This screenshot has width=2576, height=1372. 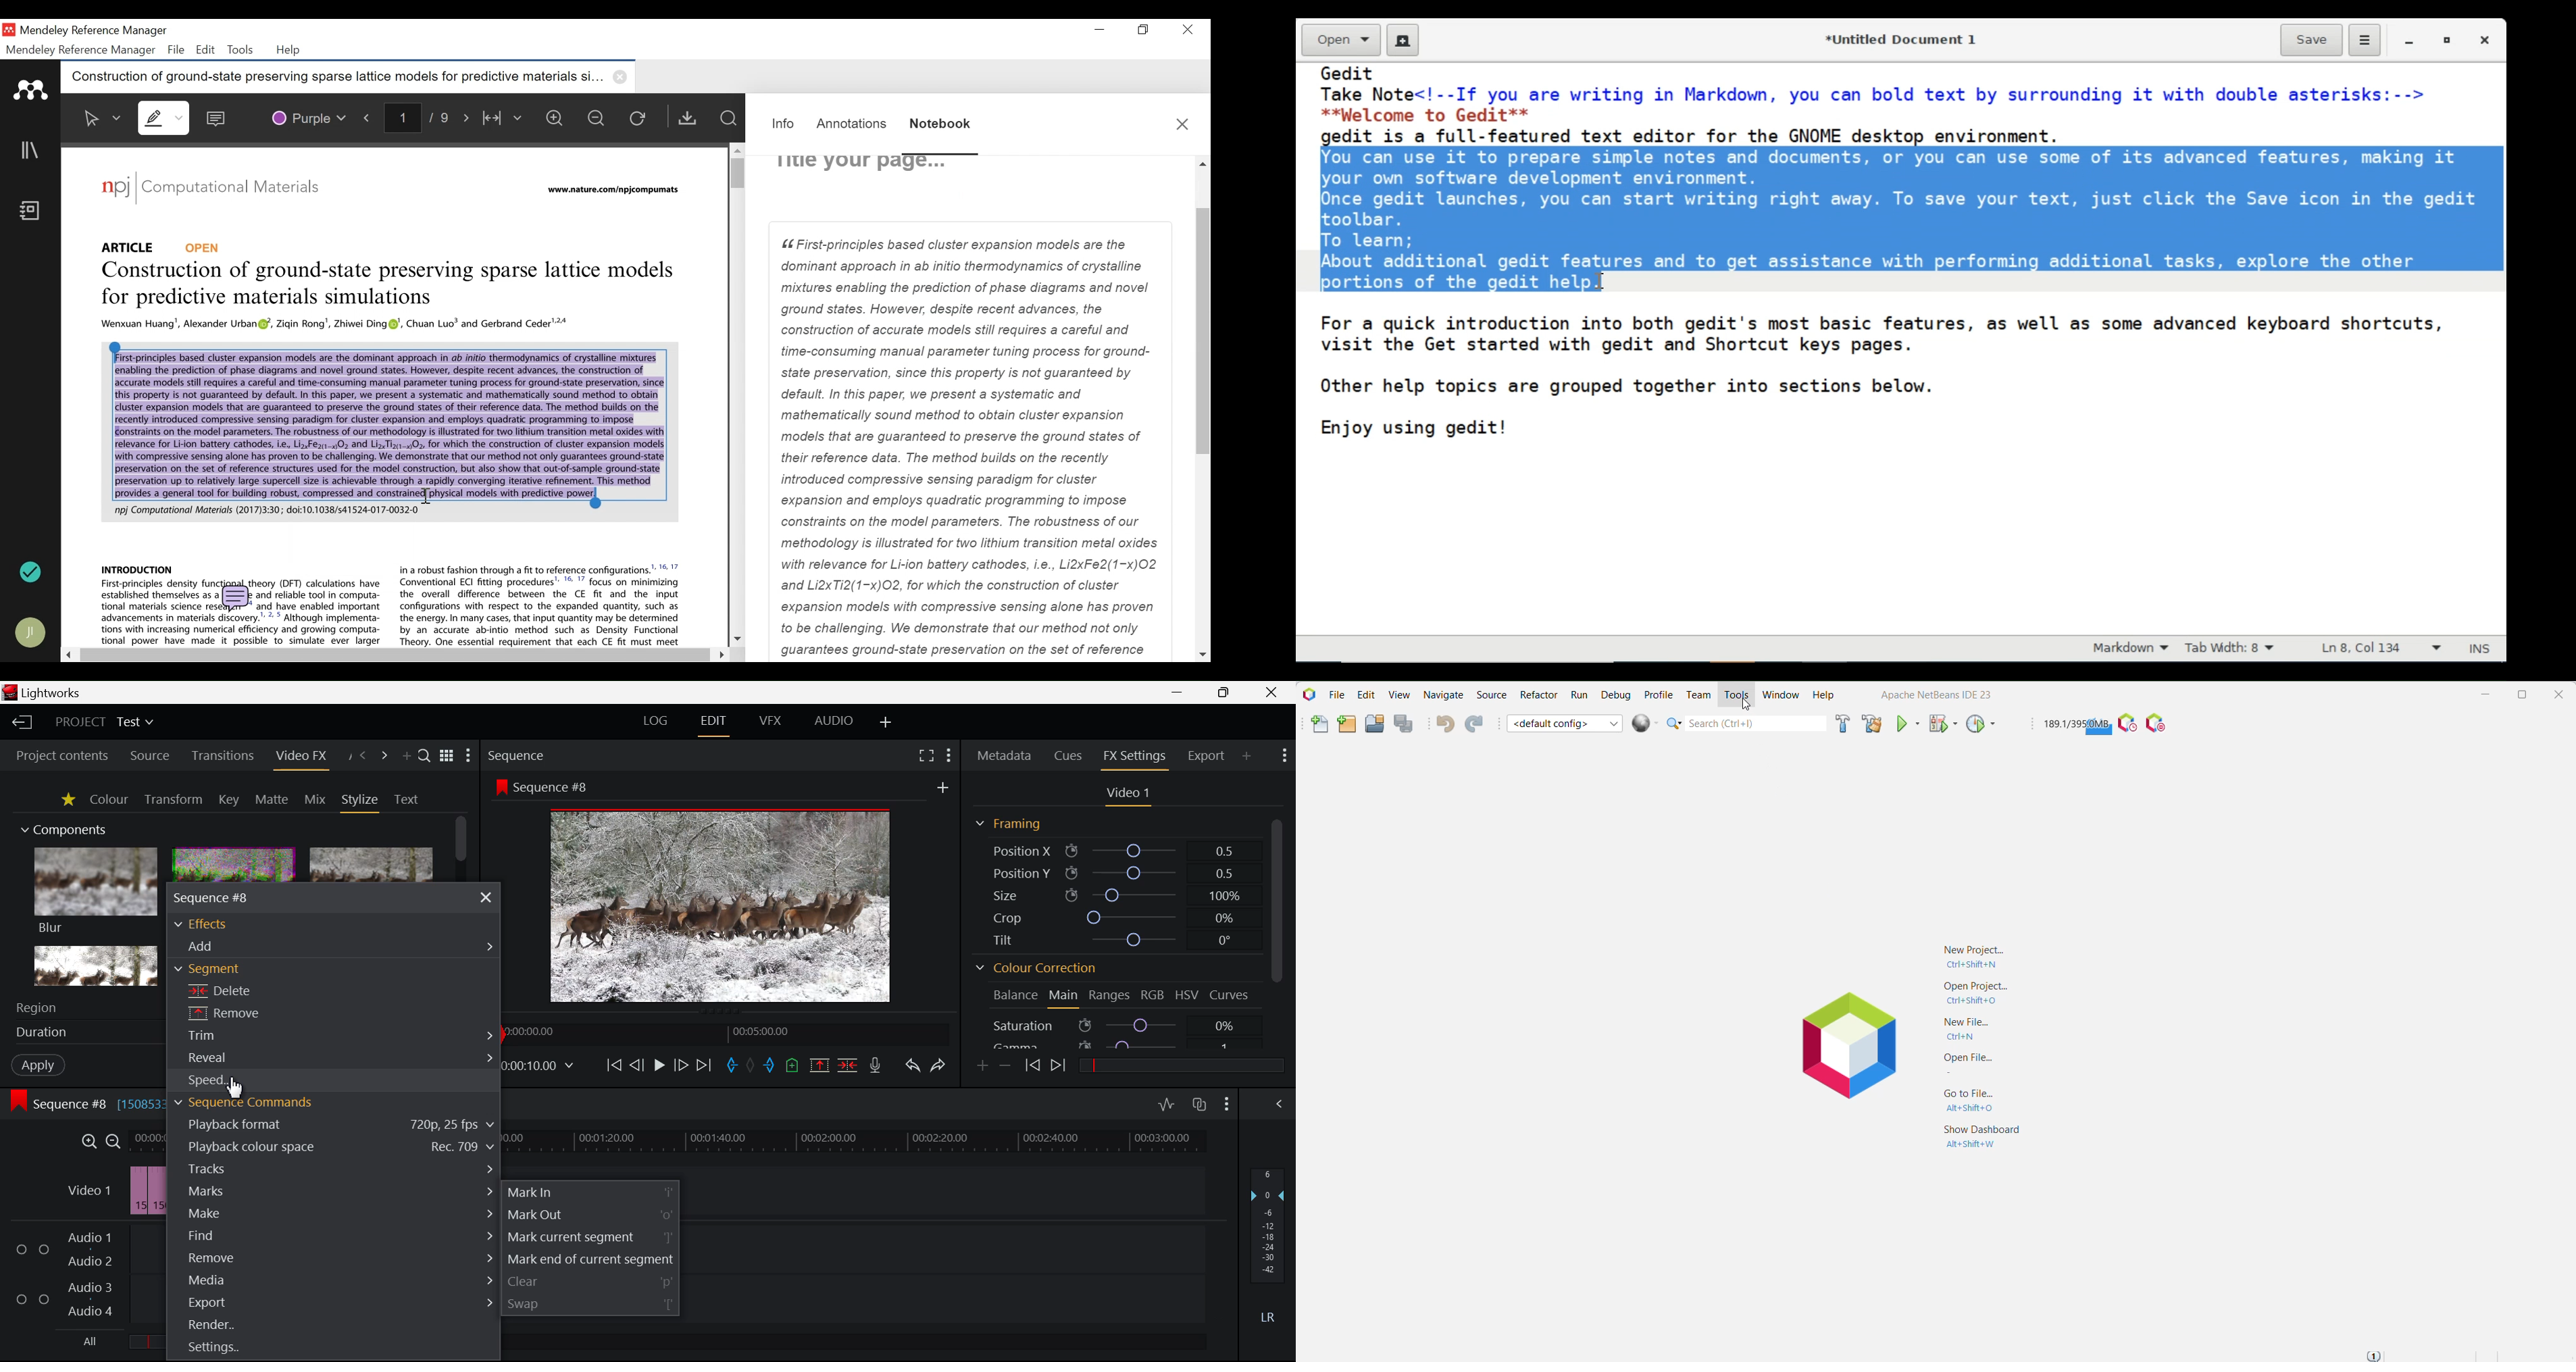 I want to click on Colour Correction, so click(x=1036, y=969).